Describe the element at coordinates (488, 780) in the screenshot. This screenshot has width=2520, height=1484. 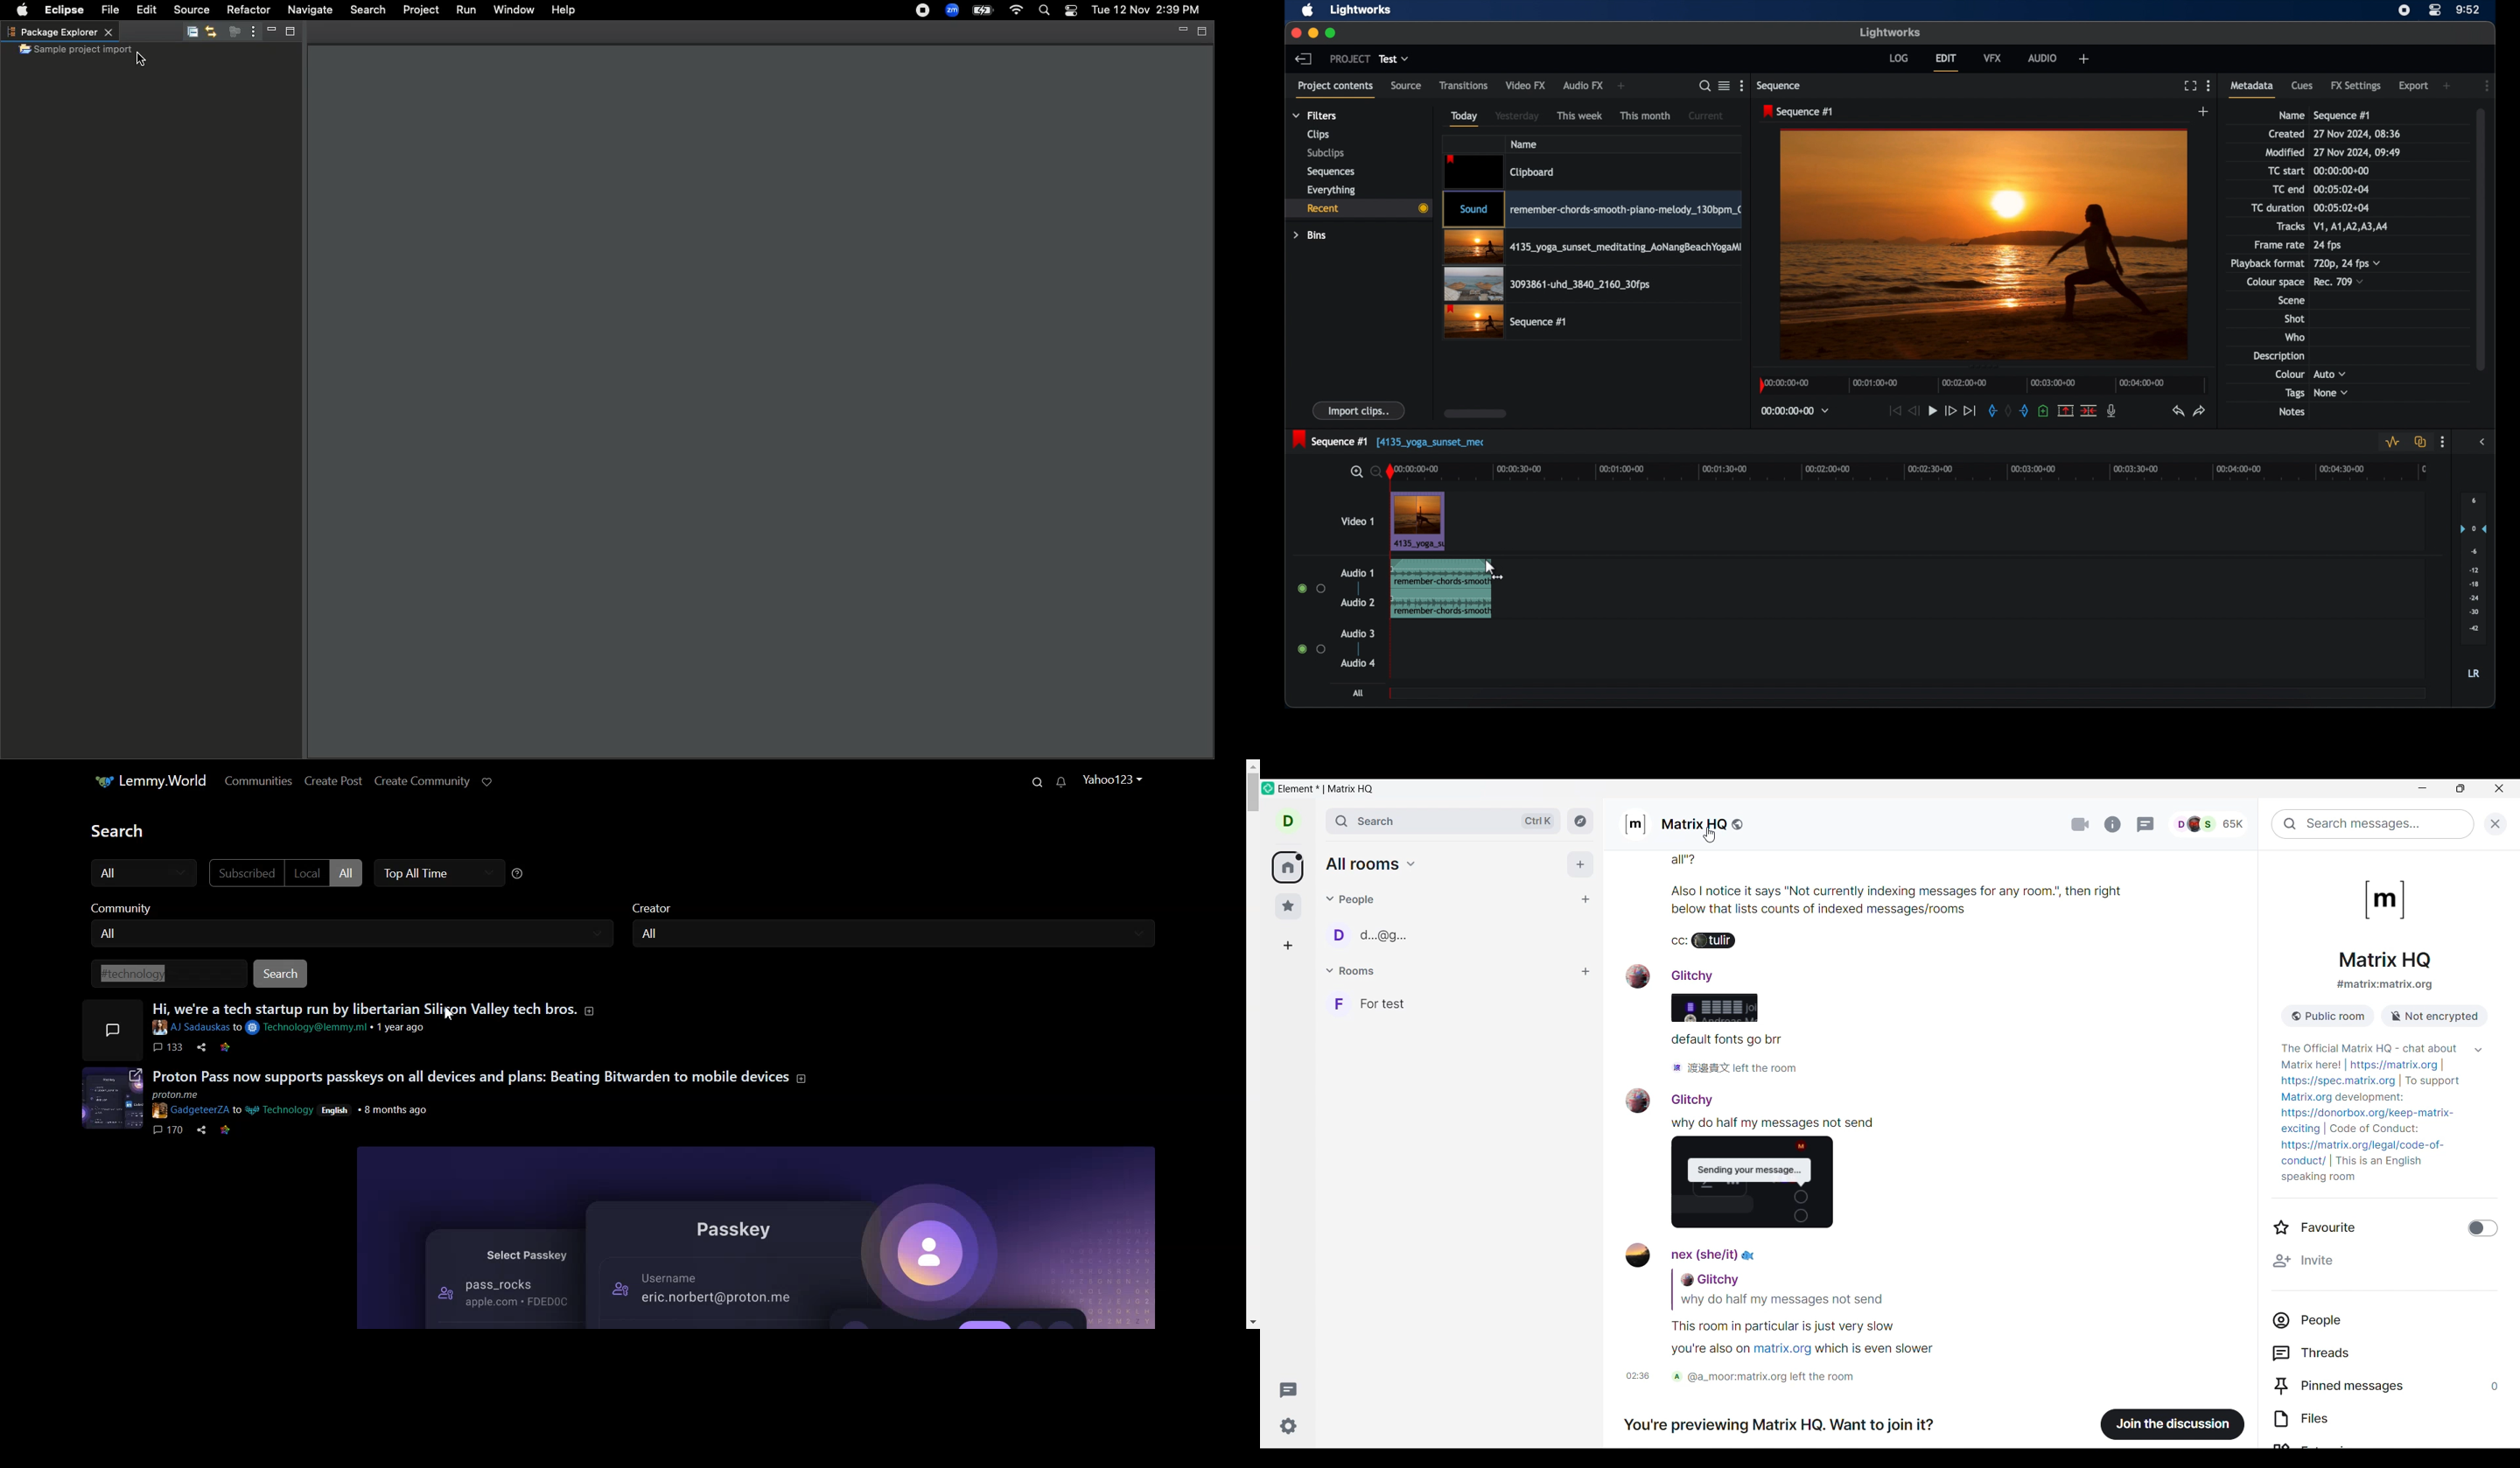
I see `Support limmy` at that location.